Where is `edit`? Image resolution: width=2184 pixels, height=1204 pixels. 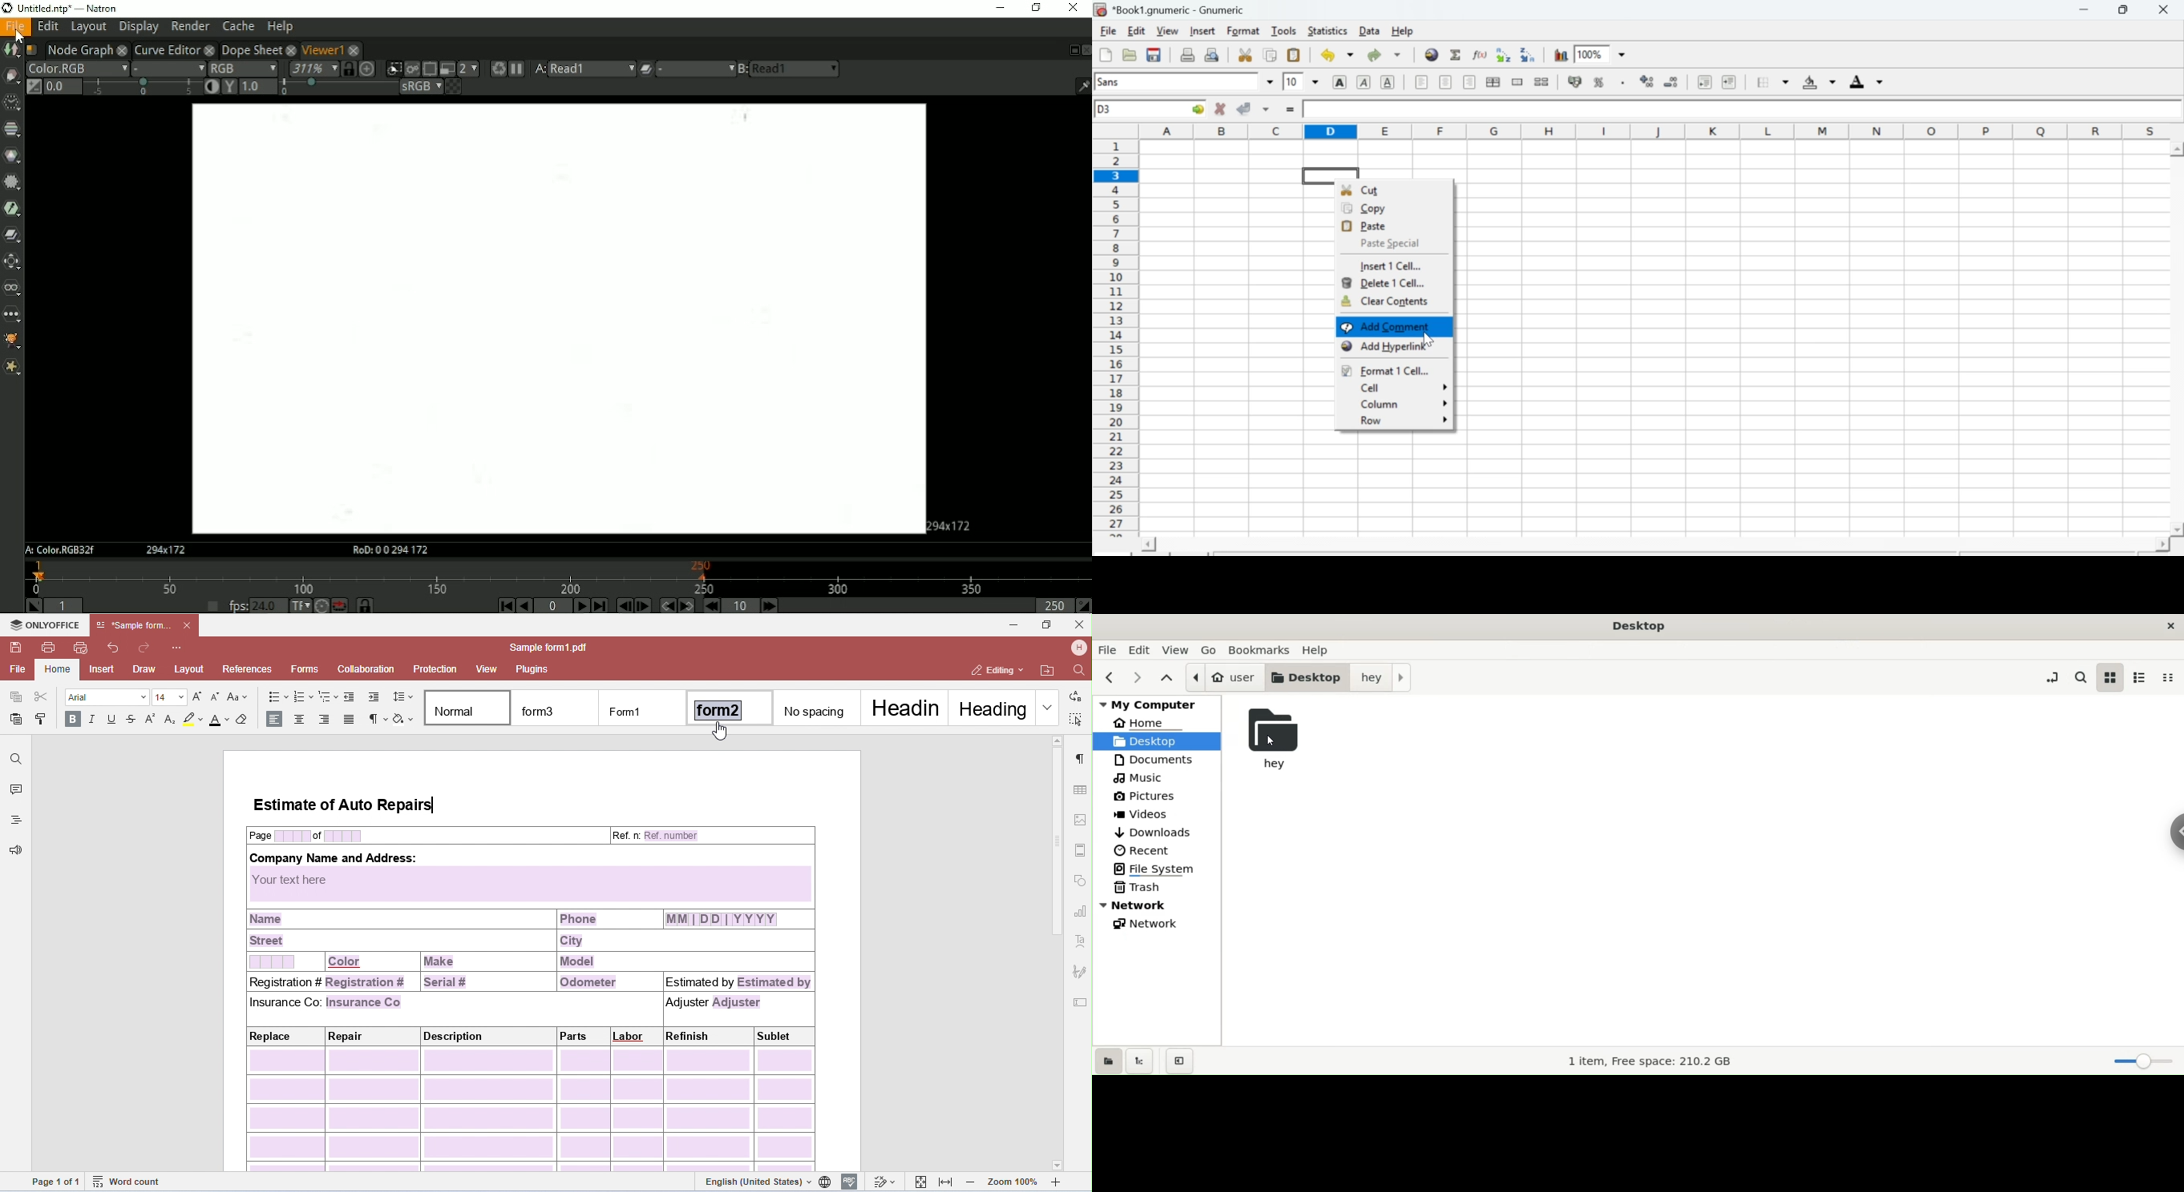
edit is located at coordinates (1138, 650).